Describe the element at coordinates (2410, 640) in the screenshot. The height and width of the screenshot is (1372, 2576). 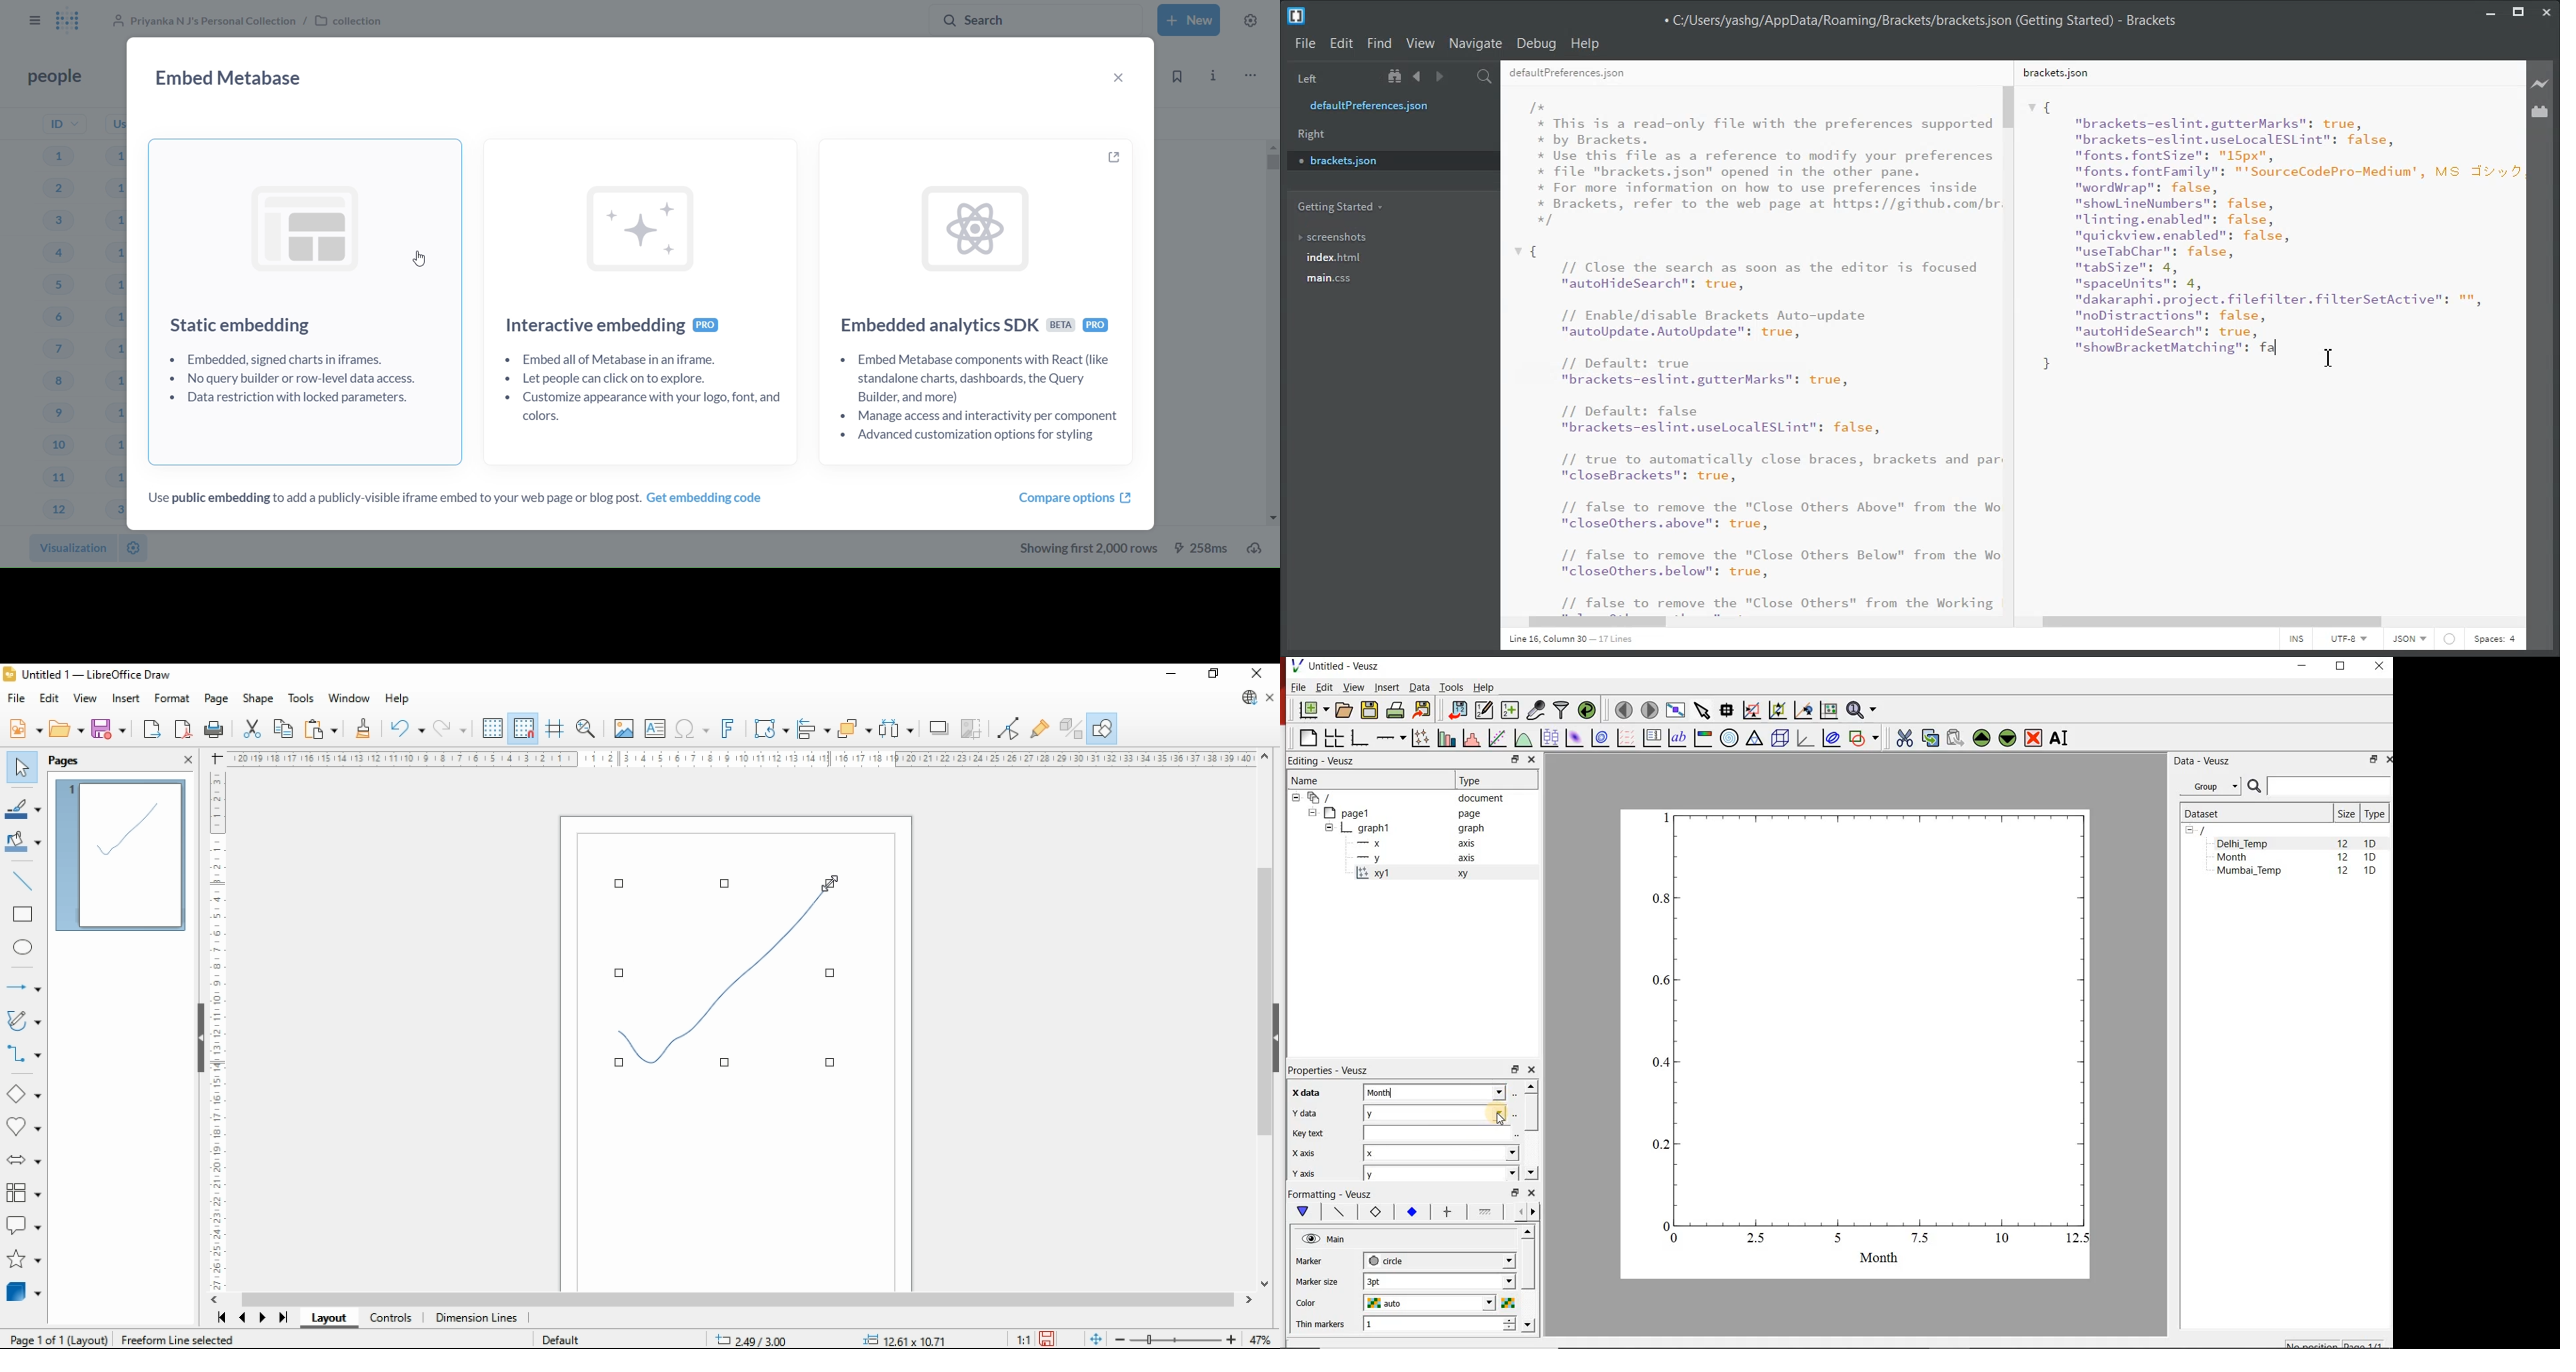
I see `JSON` at that location.